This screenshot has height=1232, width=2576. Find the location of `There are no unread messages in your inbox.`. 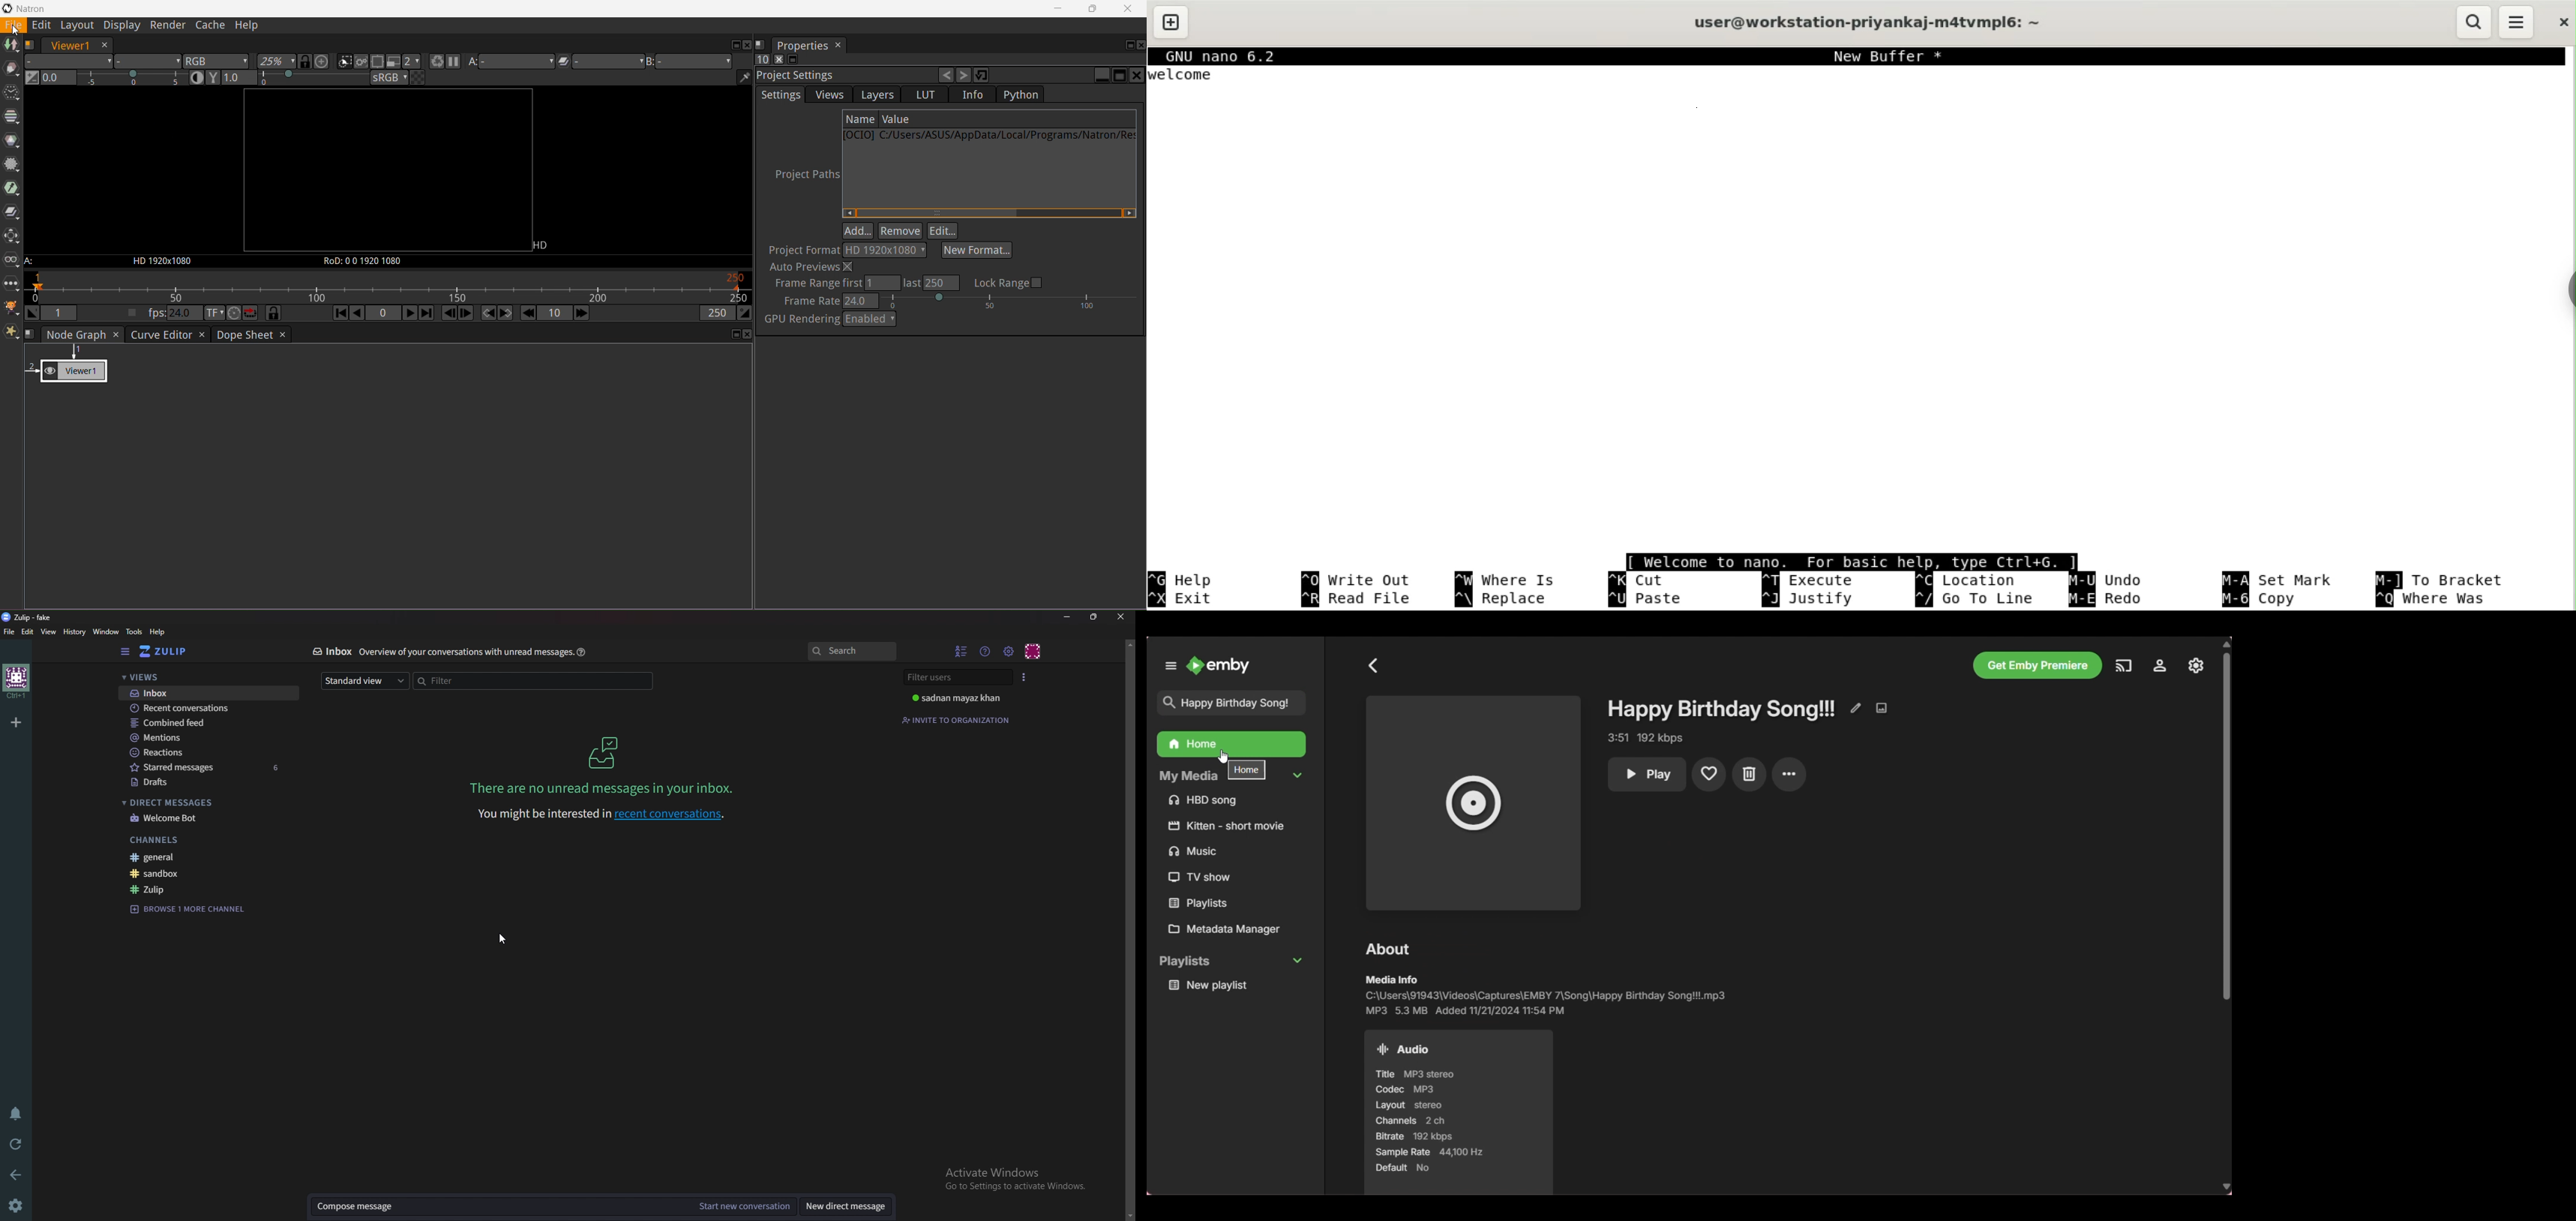

There are no unread messages in your inbox. is located at coordinates (602, 787).